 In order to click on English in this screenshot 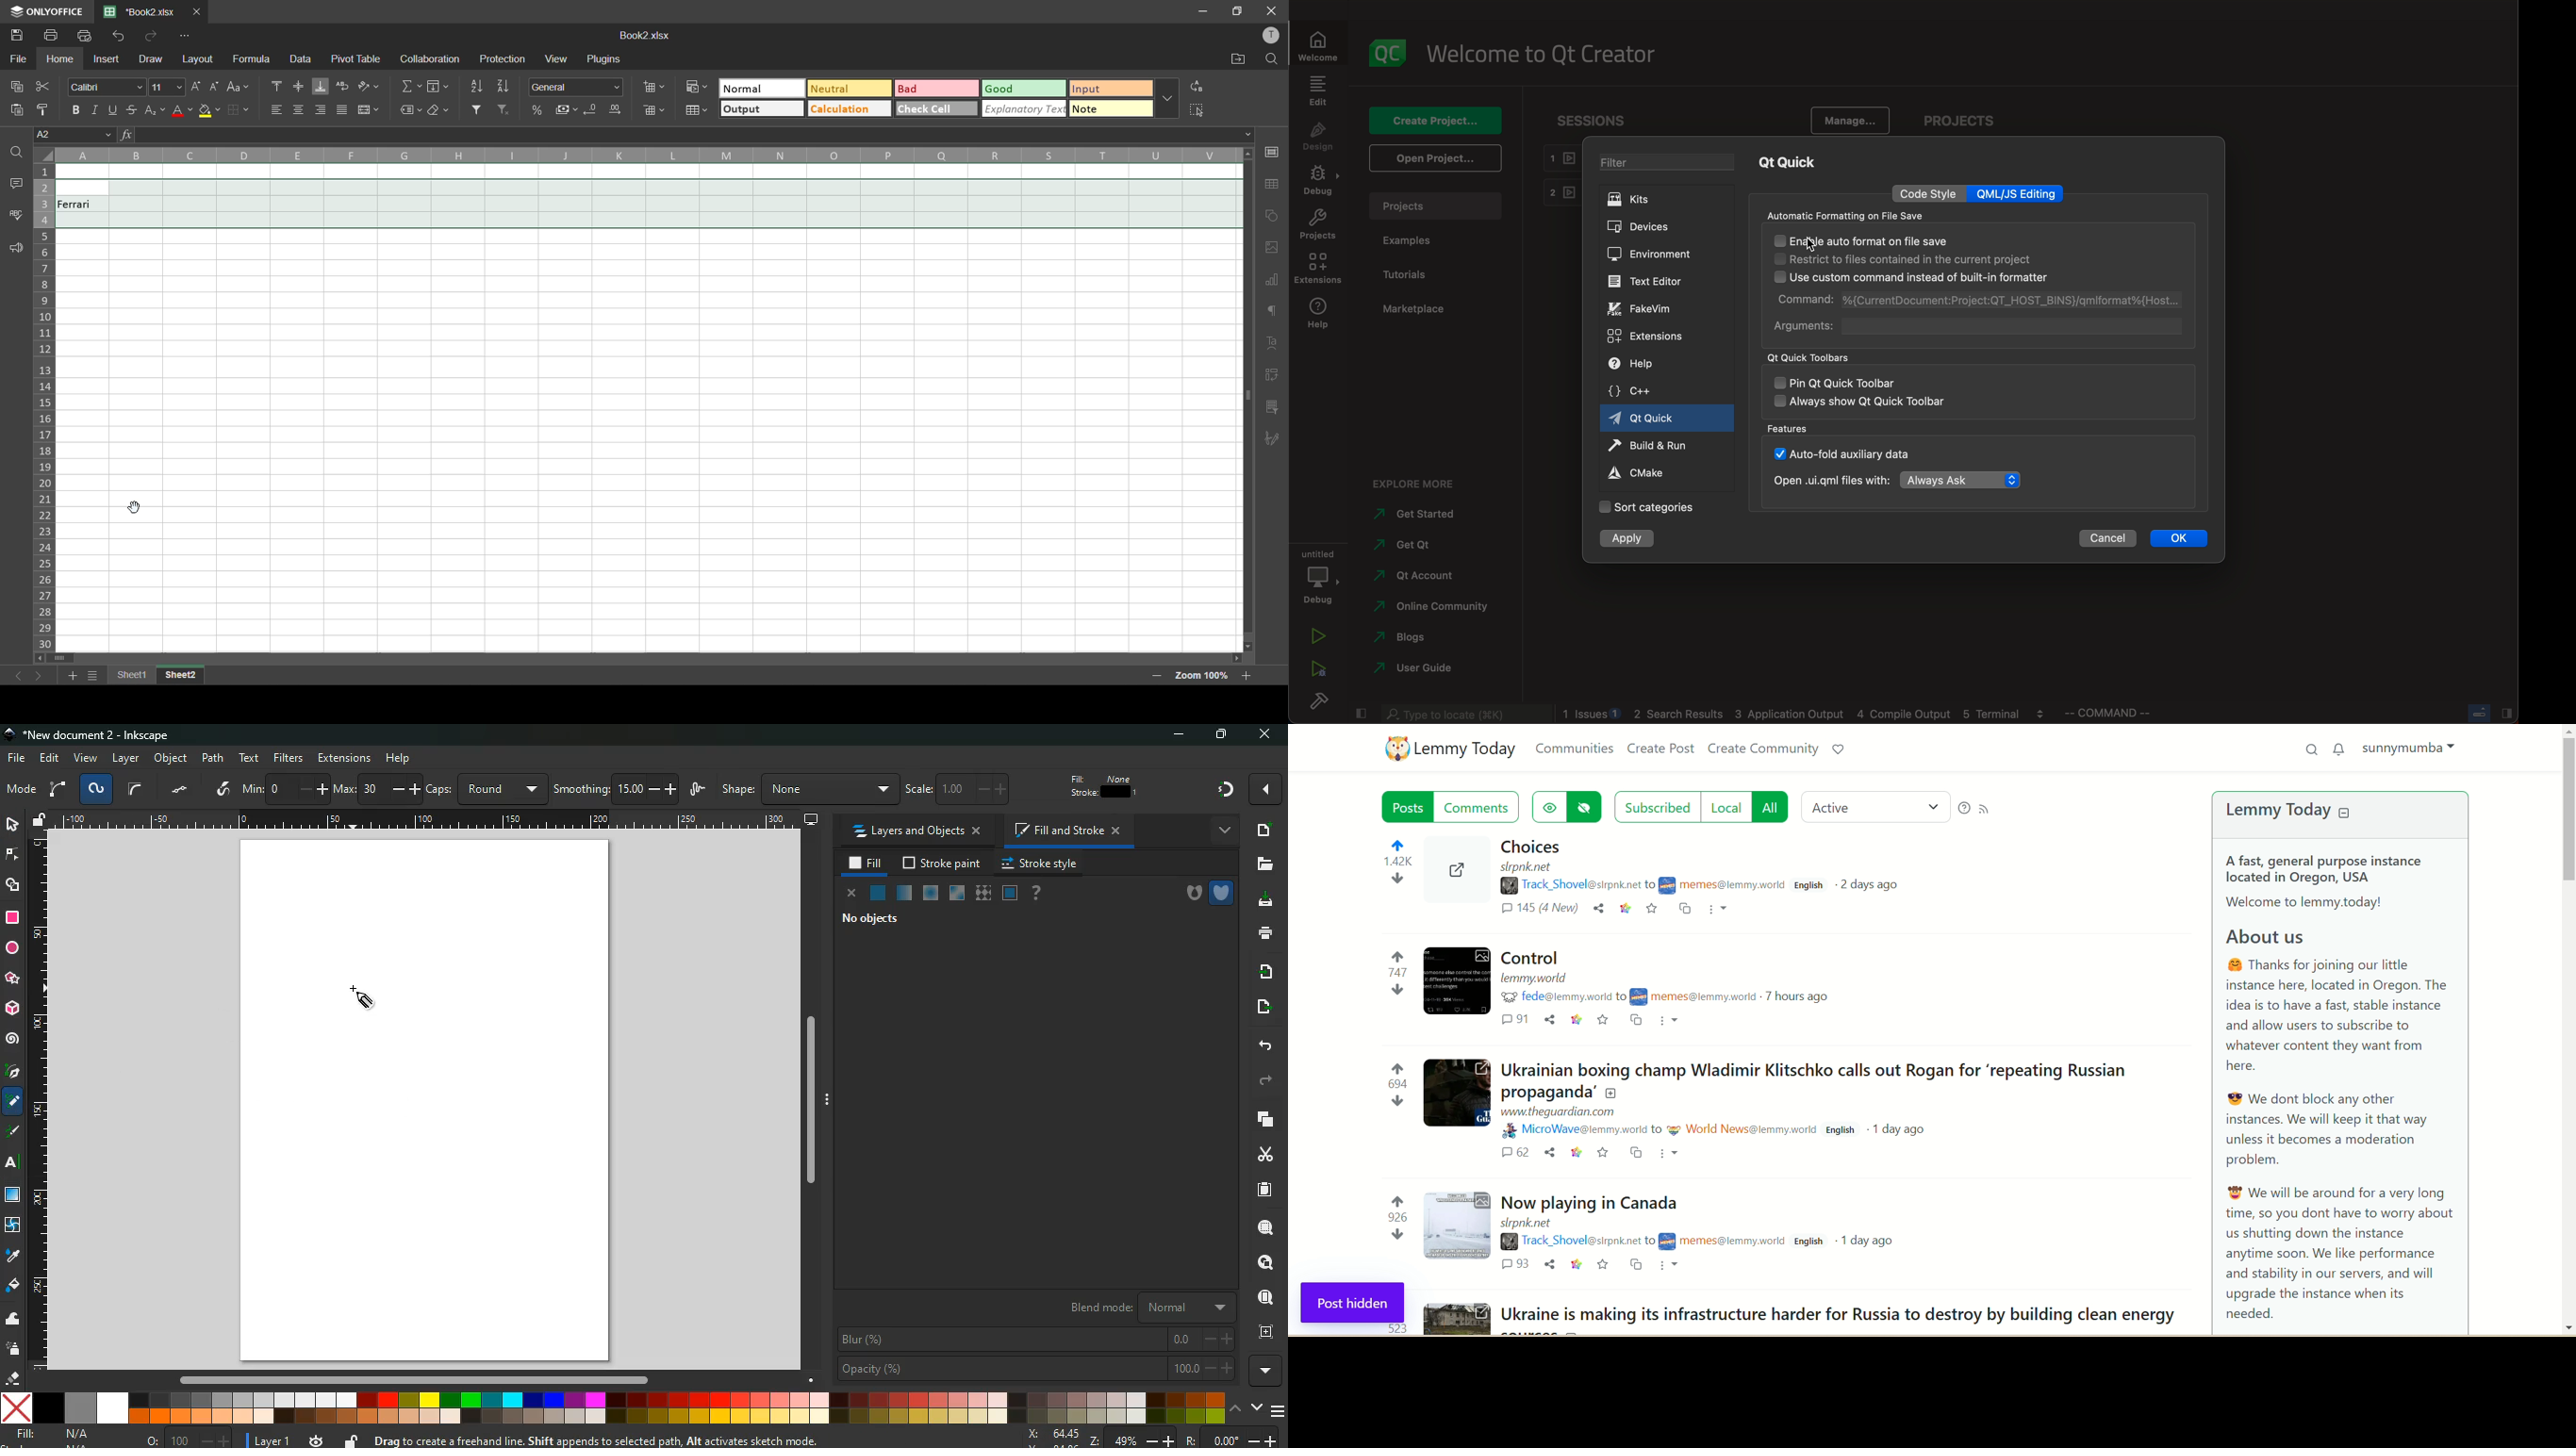, I will do `click(1843, 1130)`.